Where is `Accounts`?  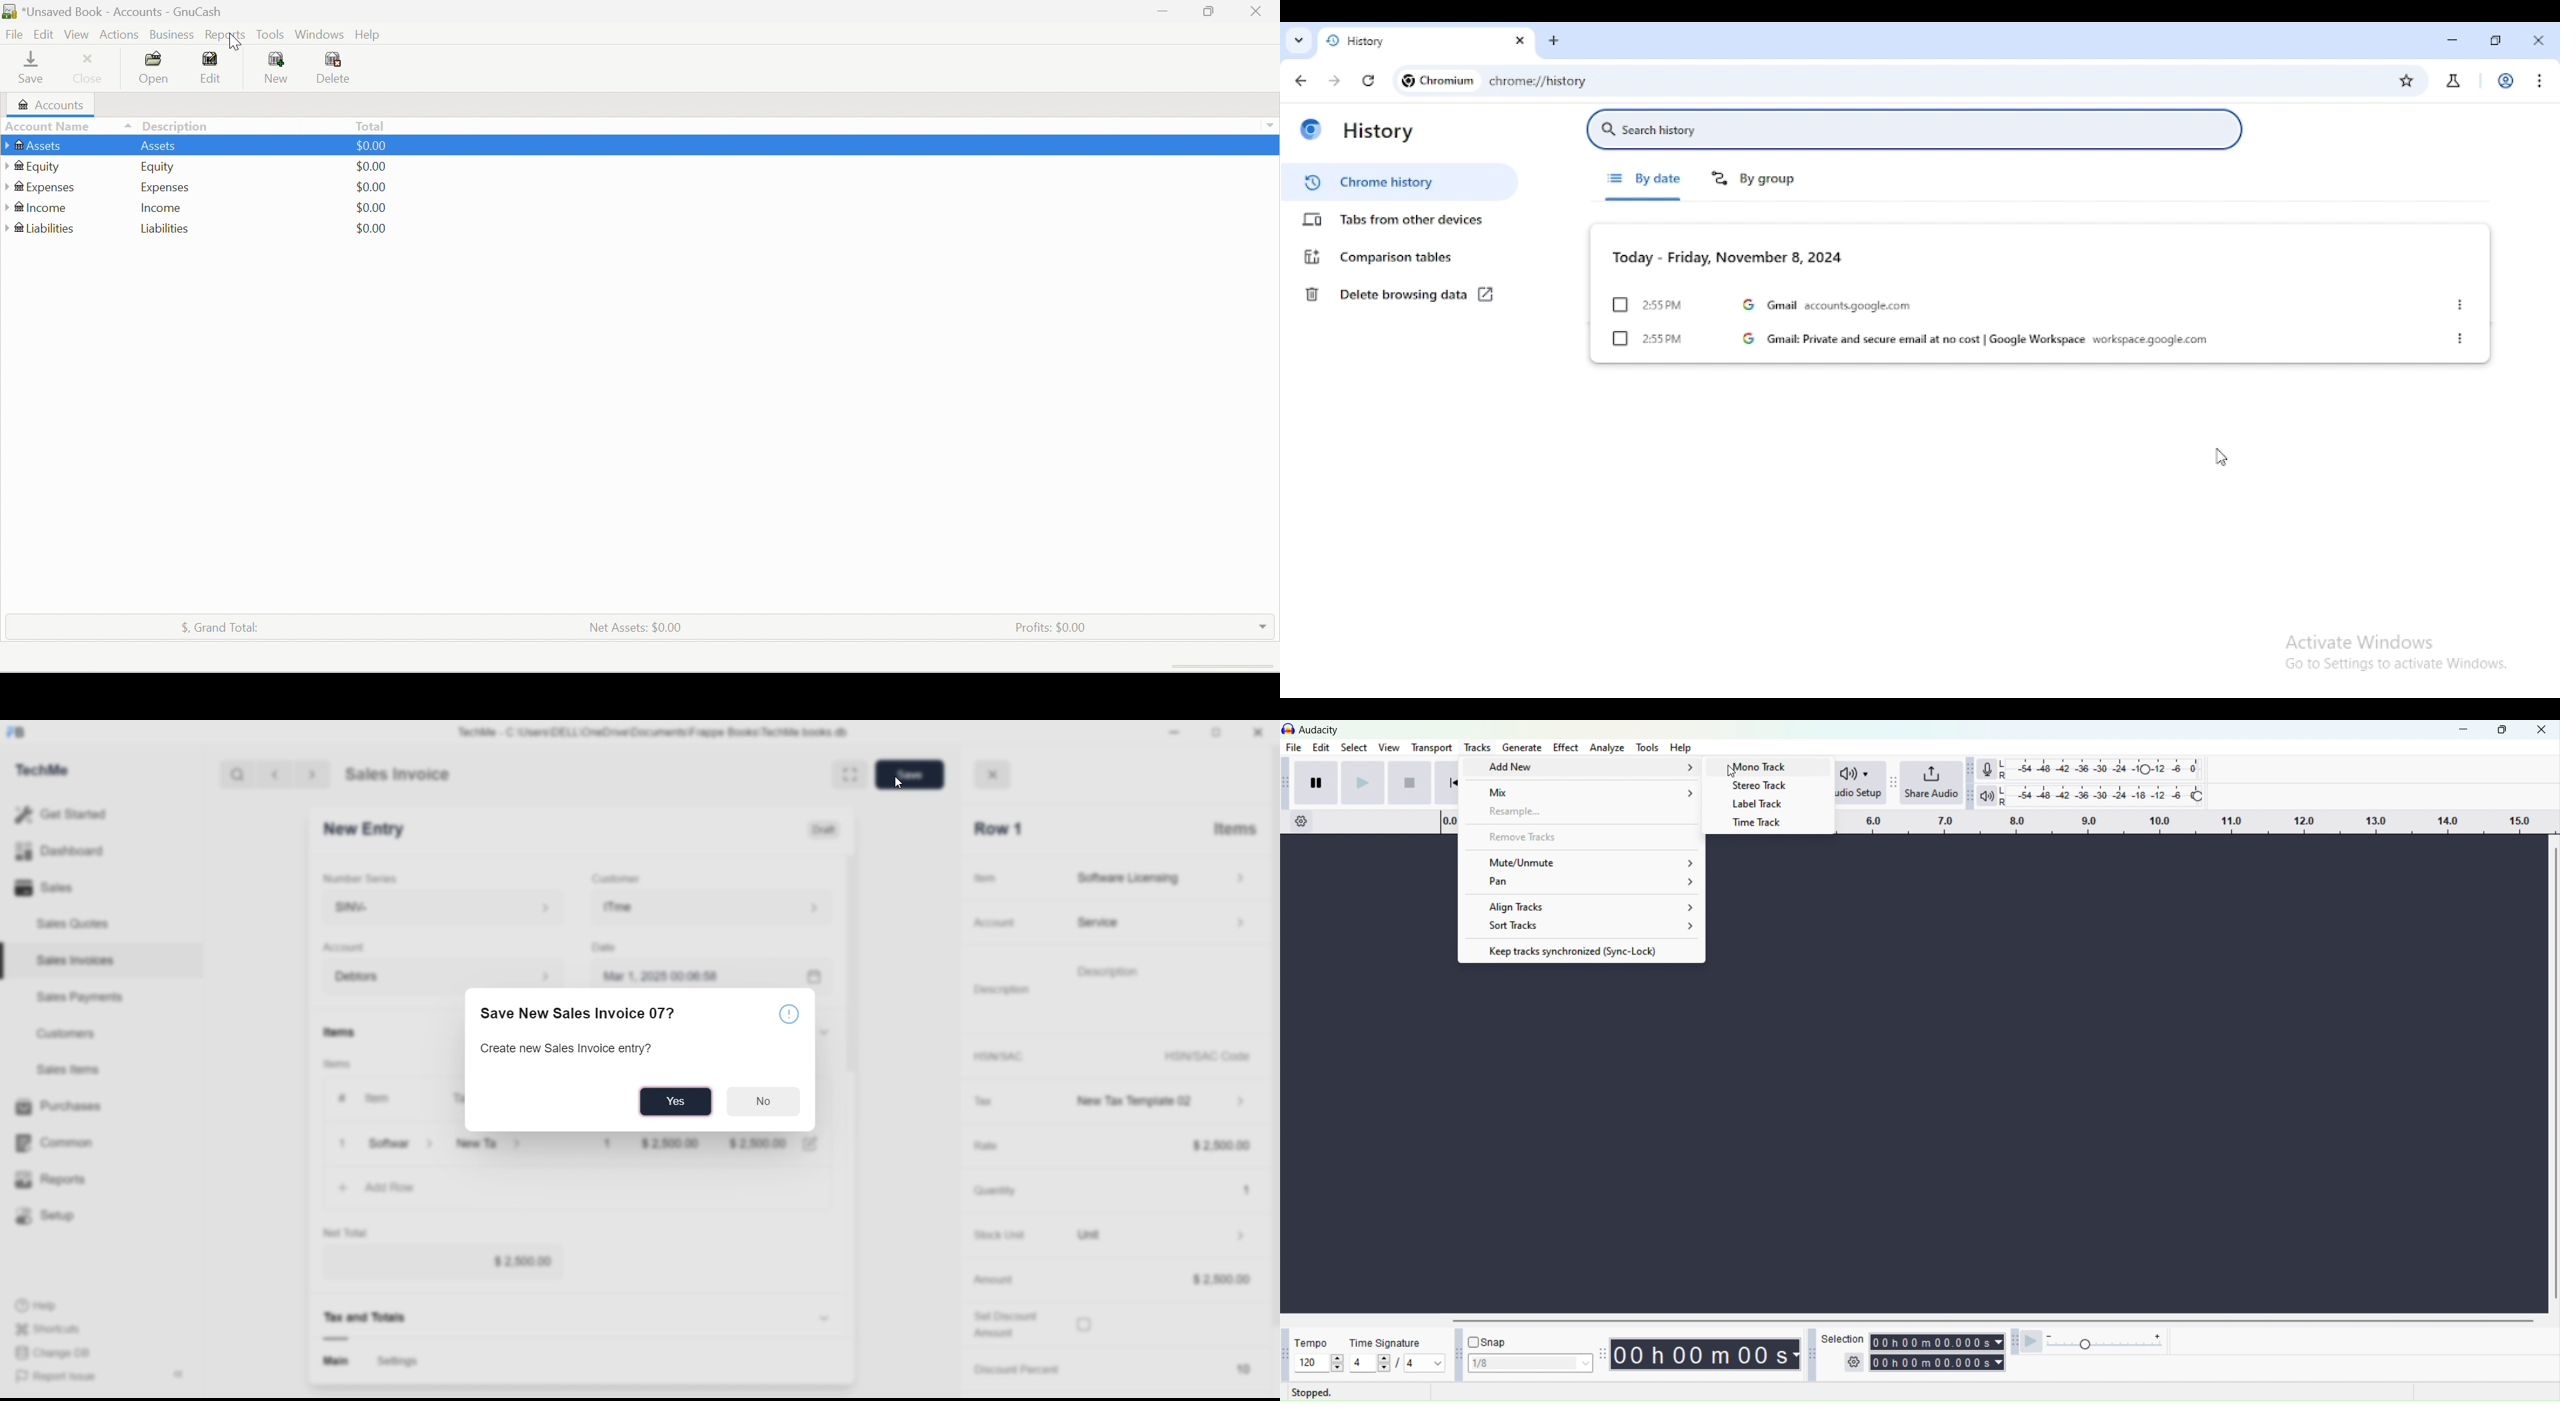 Accounts is located at coordinates (50, 105).